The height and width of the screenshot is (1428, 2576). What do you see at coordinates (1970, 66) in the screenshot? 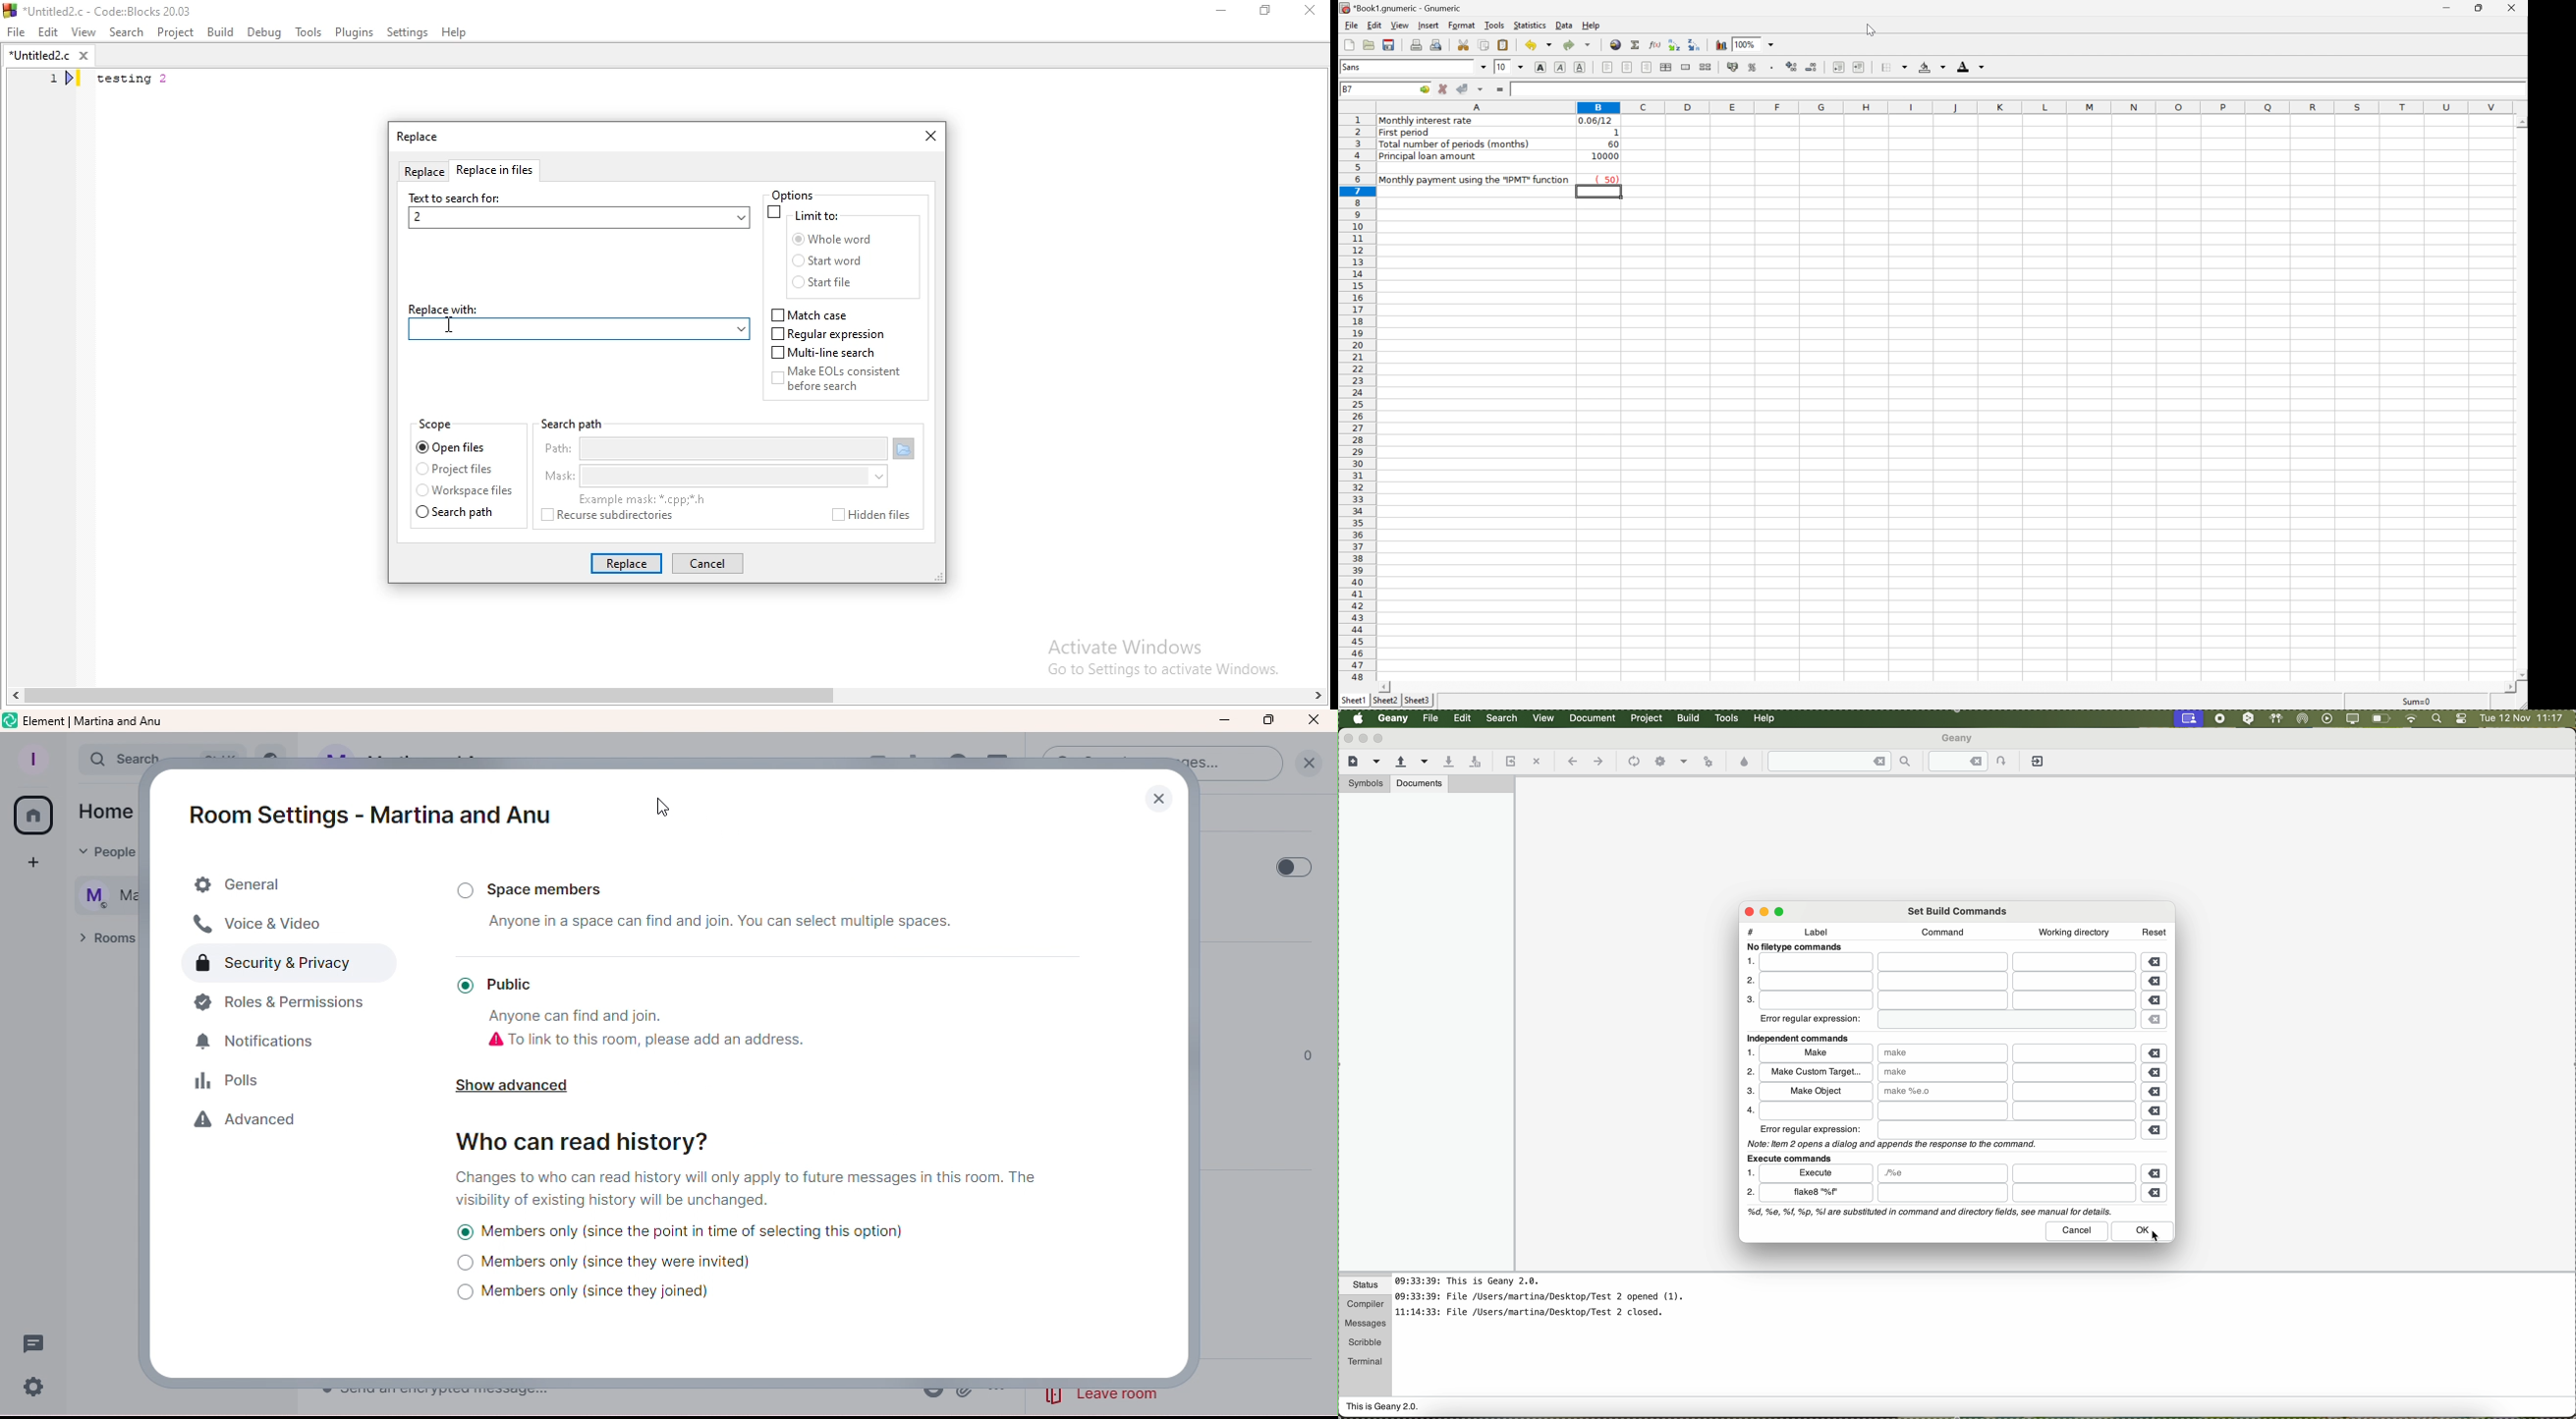
I see `Foreground` at bounding box center [1970, 66].